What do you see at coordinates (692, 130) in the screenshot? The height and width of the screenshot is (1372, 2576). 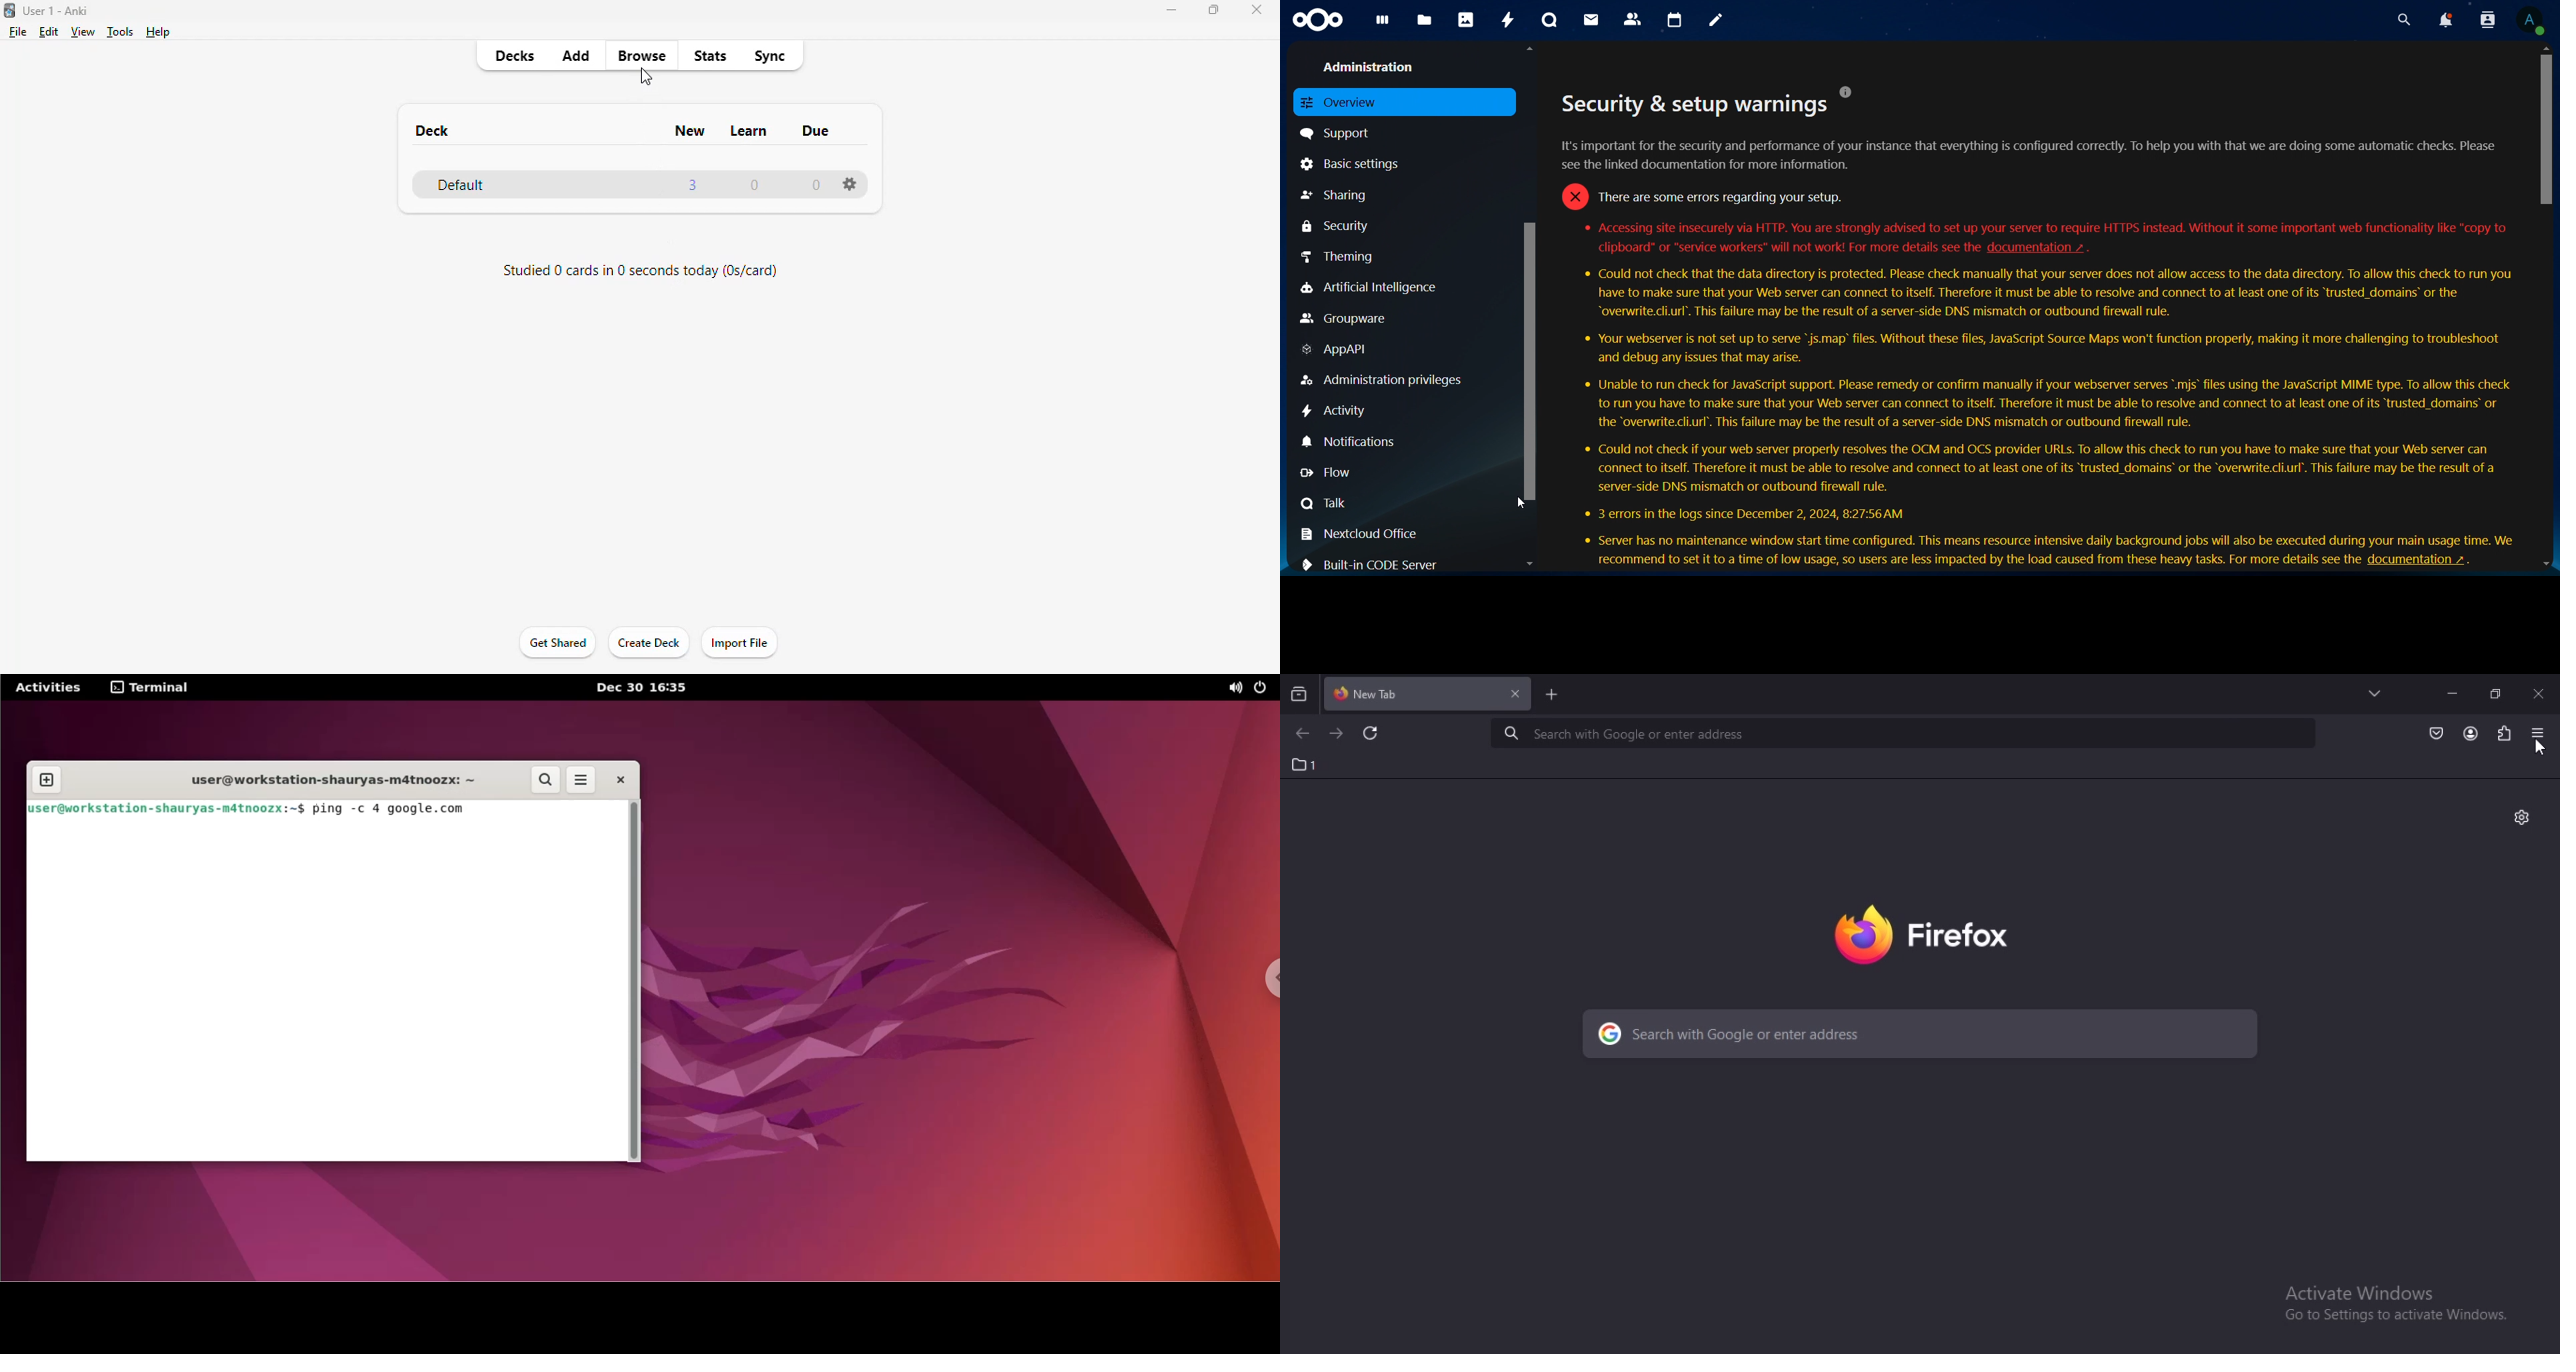 I see `new` at bounding box center [692, 130].